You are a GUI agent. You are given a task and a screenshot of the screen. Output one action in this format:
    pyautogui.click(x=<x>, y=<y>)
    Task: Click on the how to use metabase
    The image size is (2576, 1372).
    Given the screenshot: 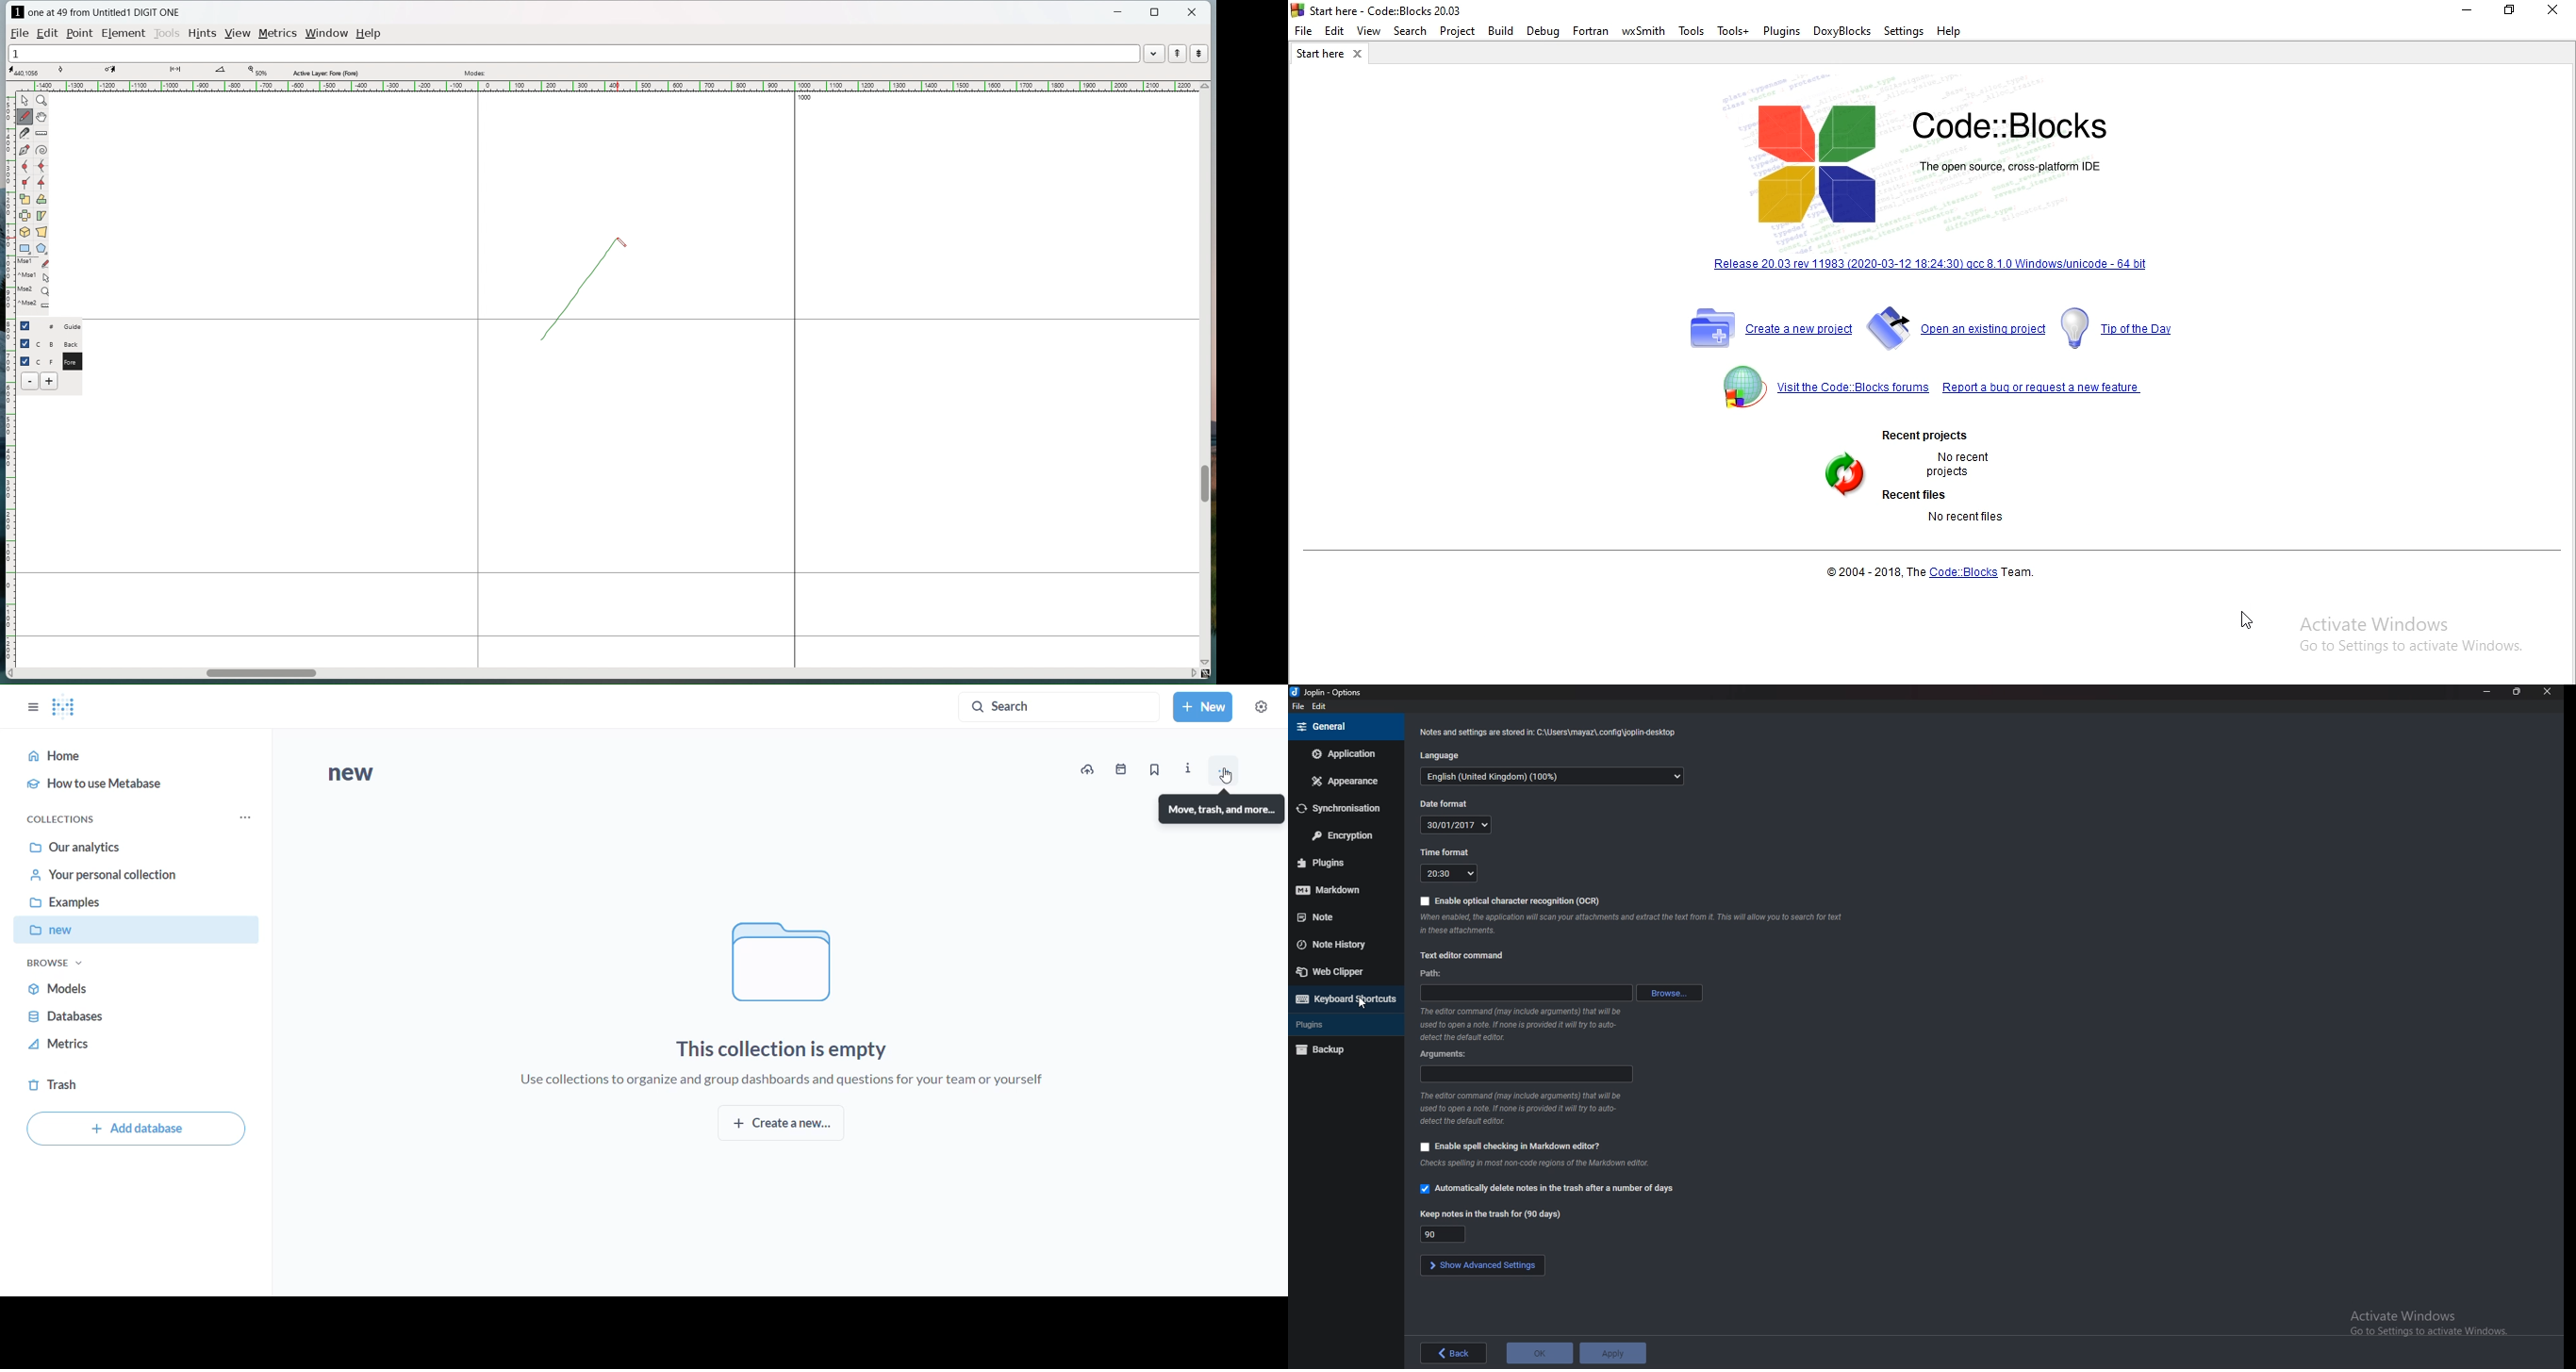 What is the action you would take?
    pyautogui.click(x=128, y=787)
    